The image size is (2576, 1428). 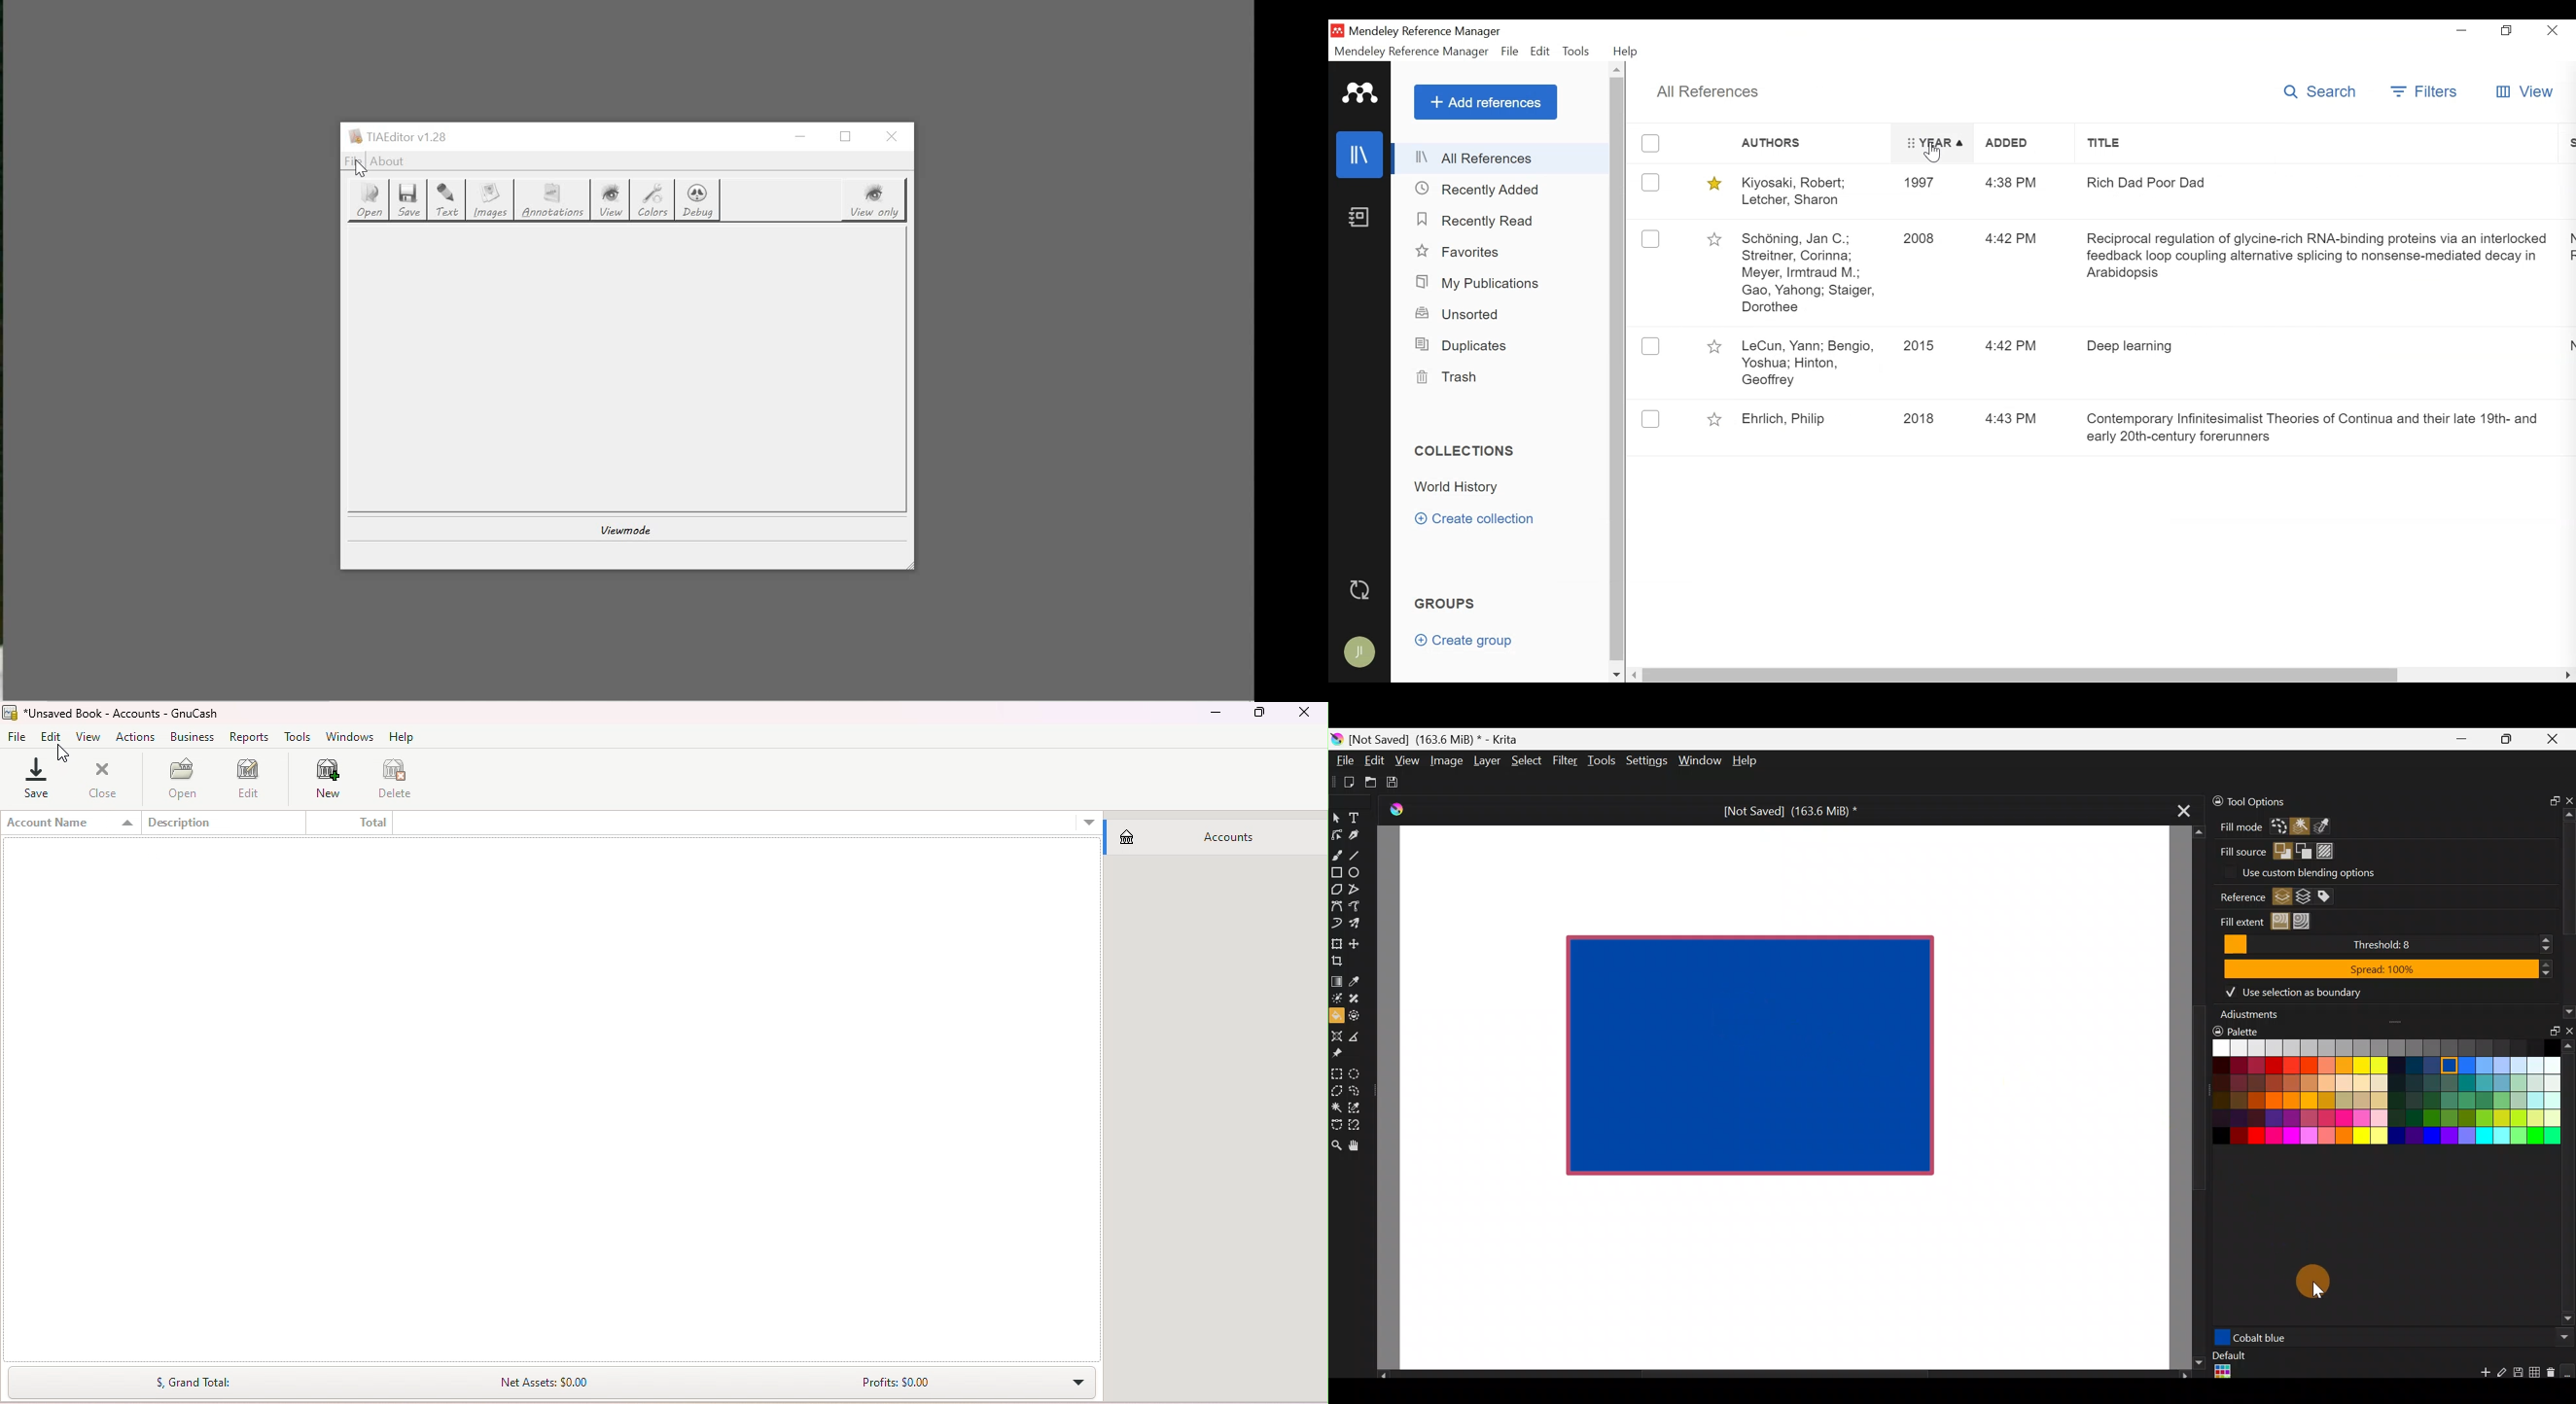 What do you see at coordinates (248, 737) in the screenshot?
I see `Reports` at bounding box center [248, 737].